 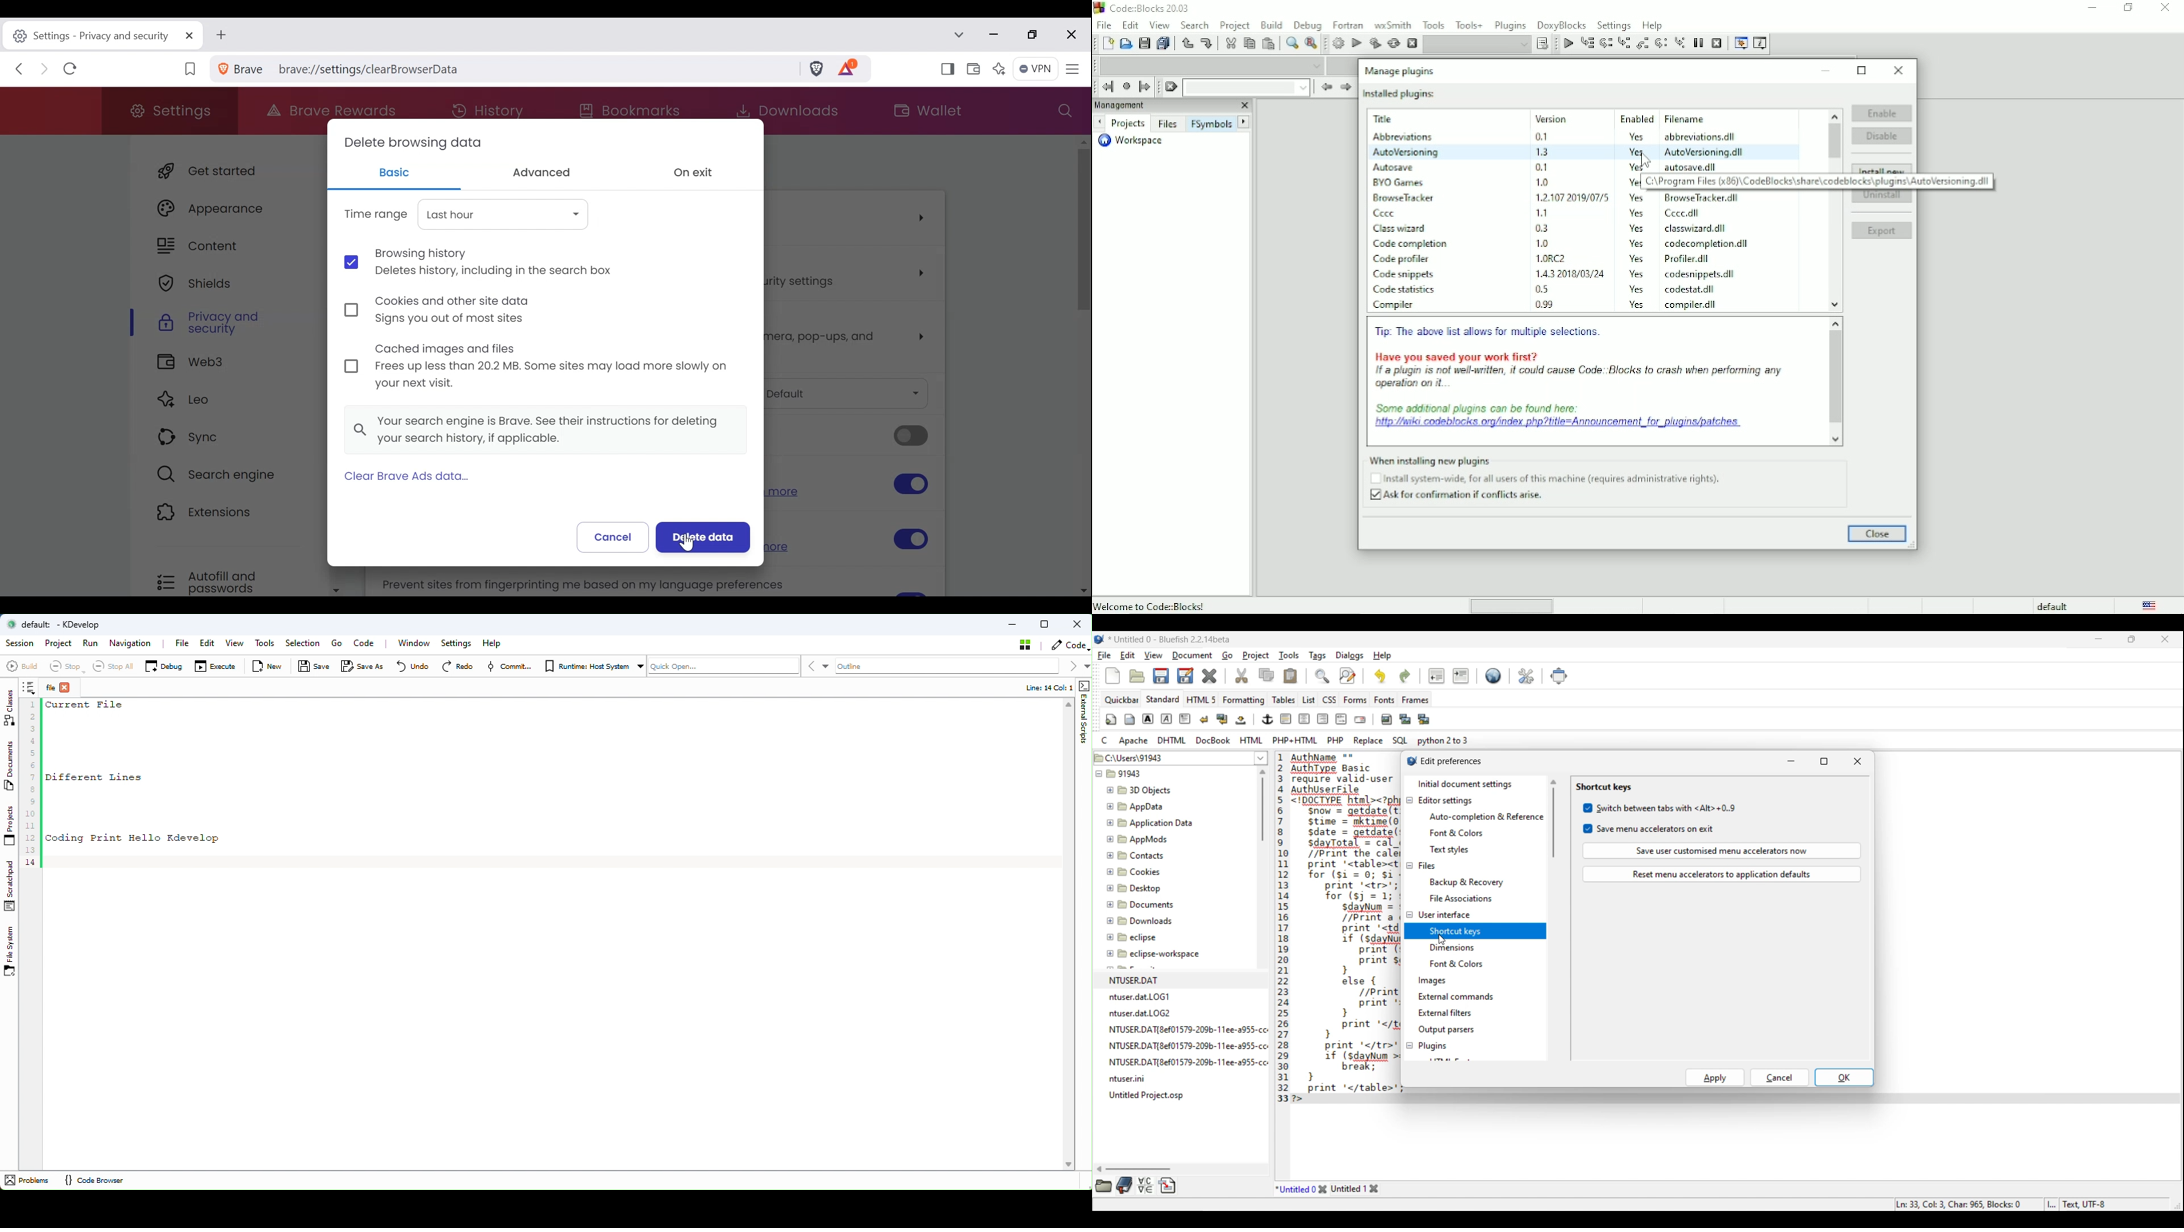 What do you see at coordinates (1446, 1013) in the screenshot?
I see `External filters` at bounding box center [1446, 1013].